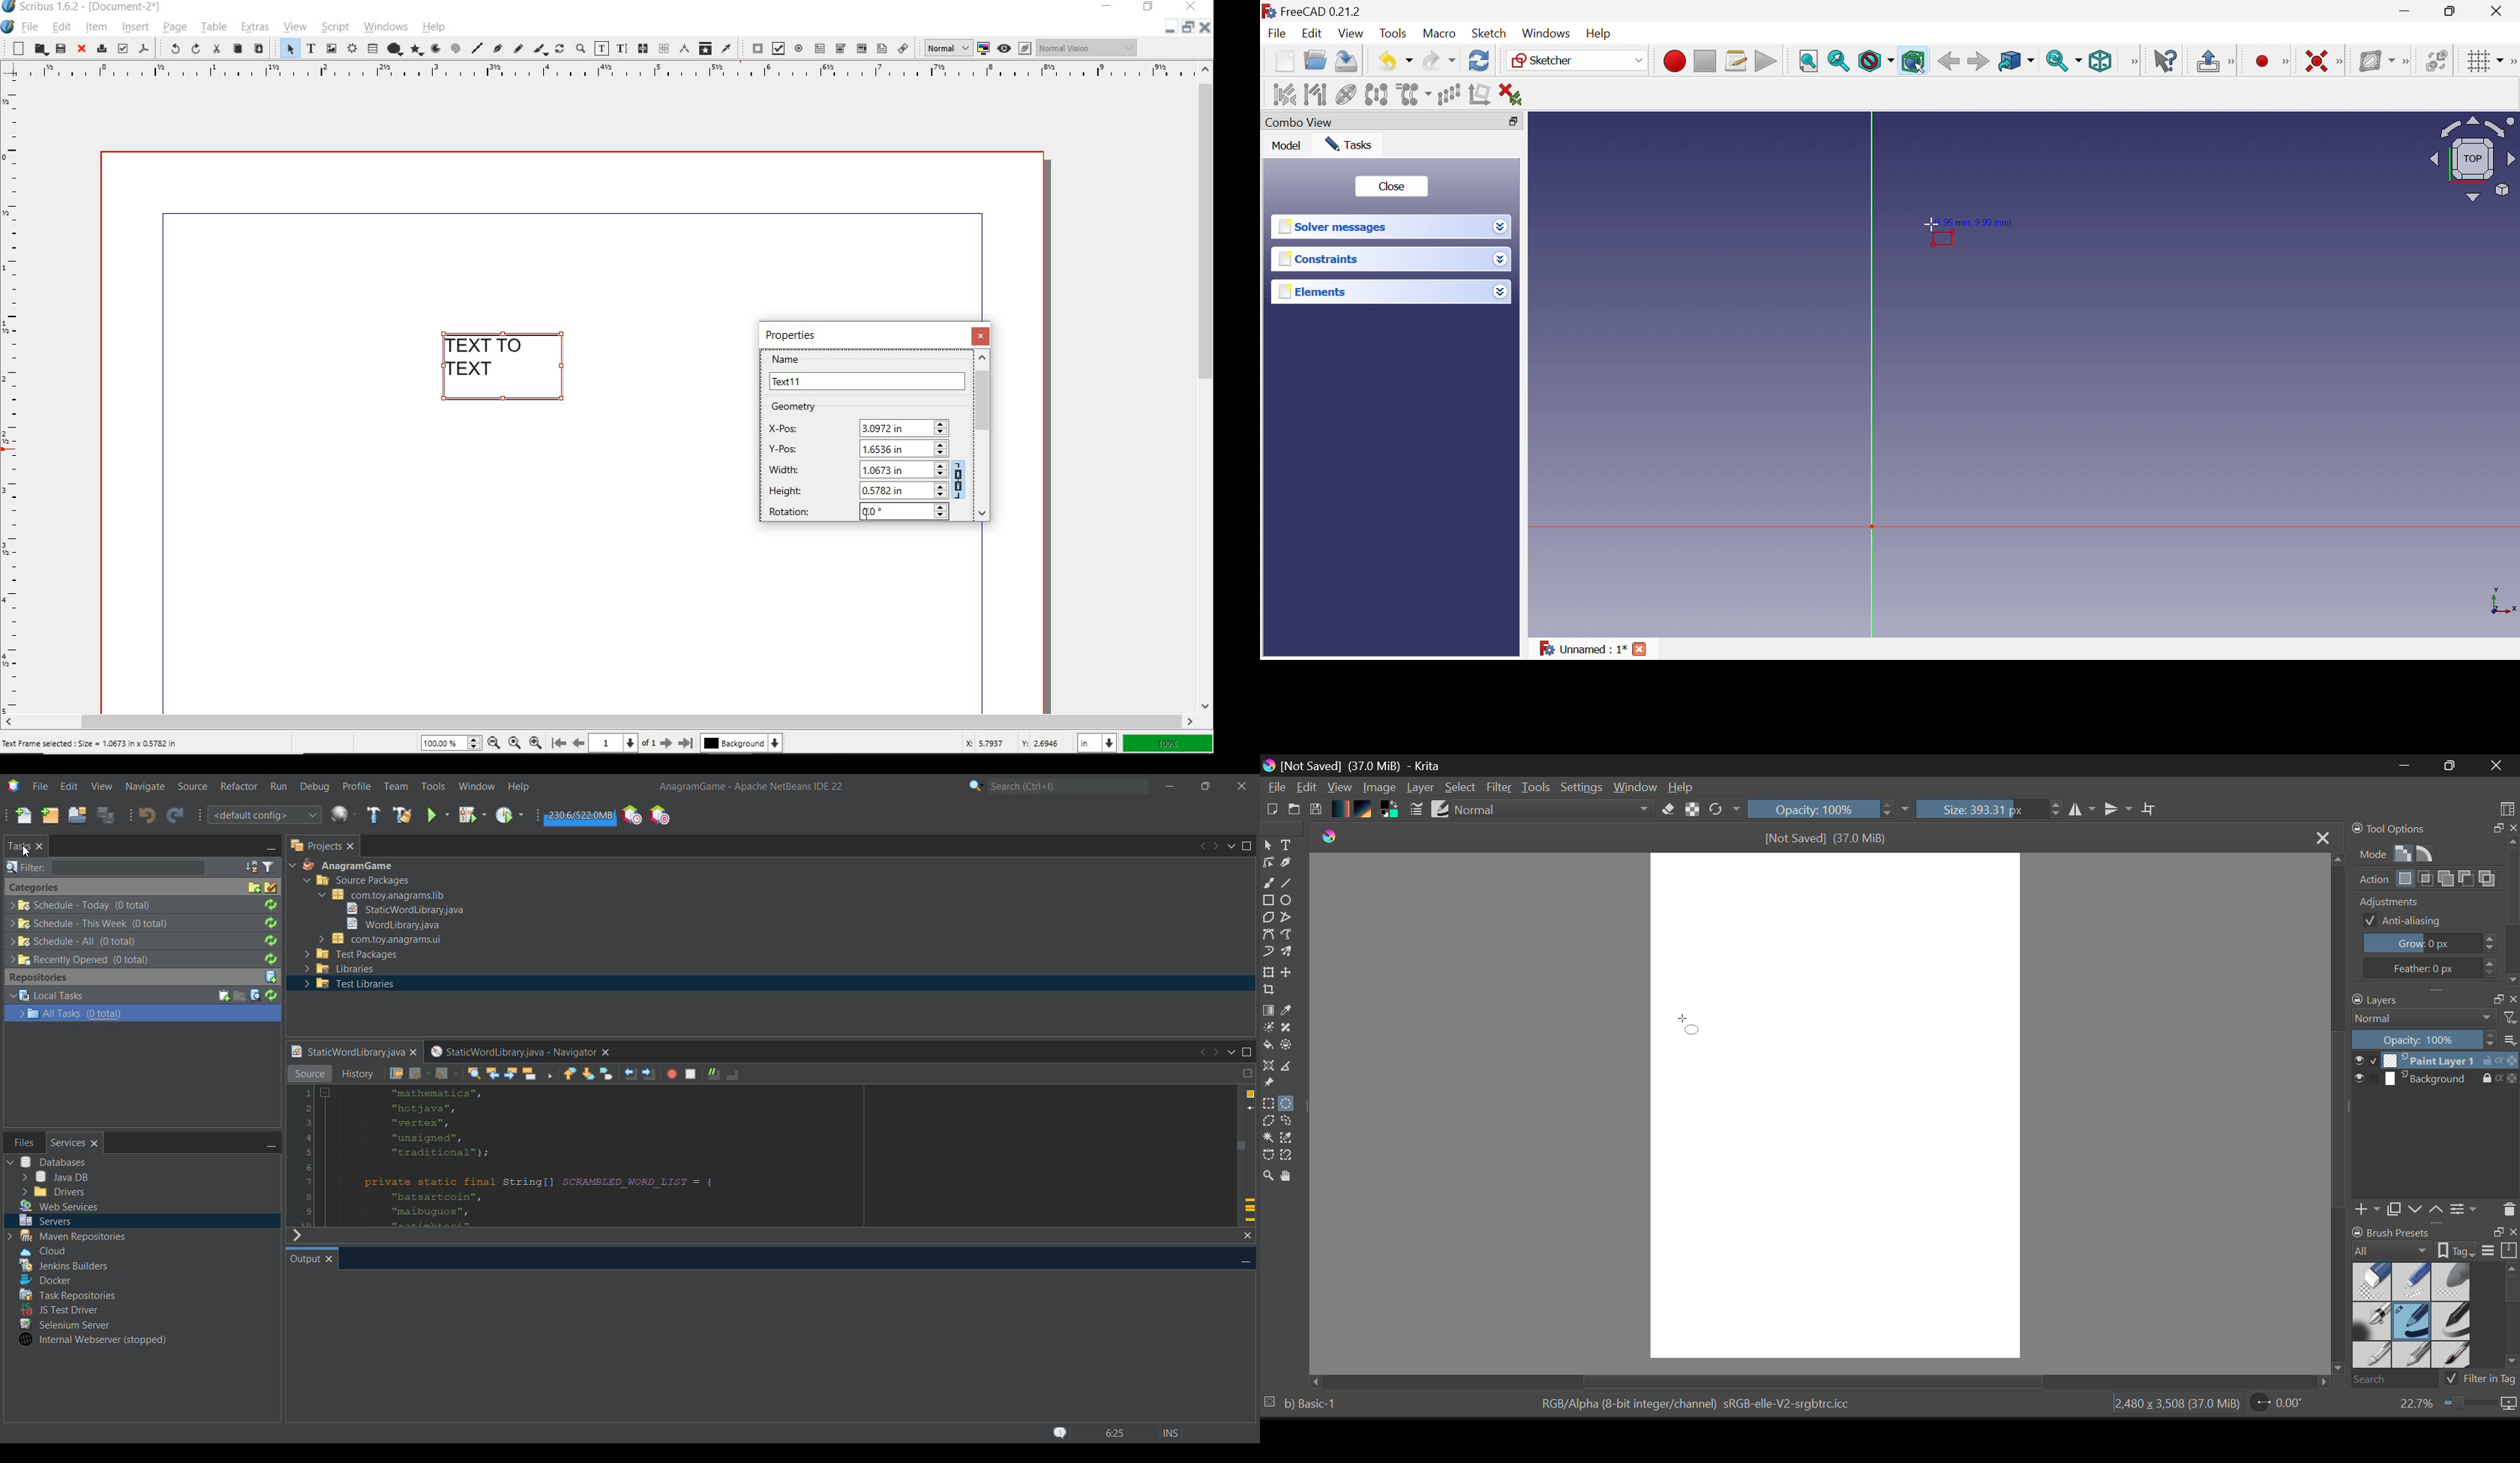 The width and height of the screenshot is (2520, 1484). Describe the element at coordinates (902, 48) in the screenshot. I see `link annotation` at that location.